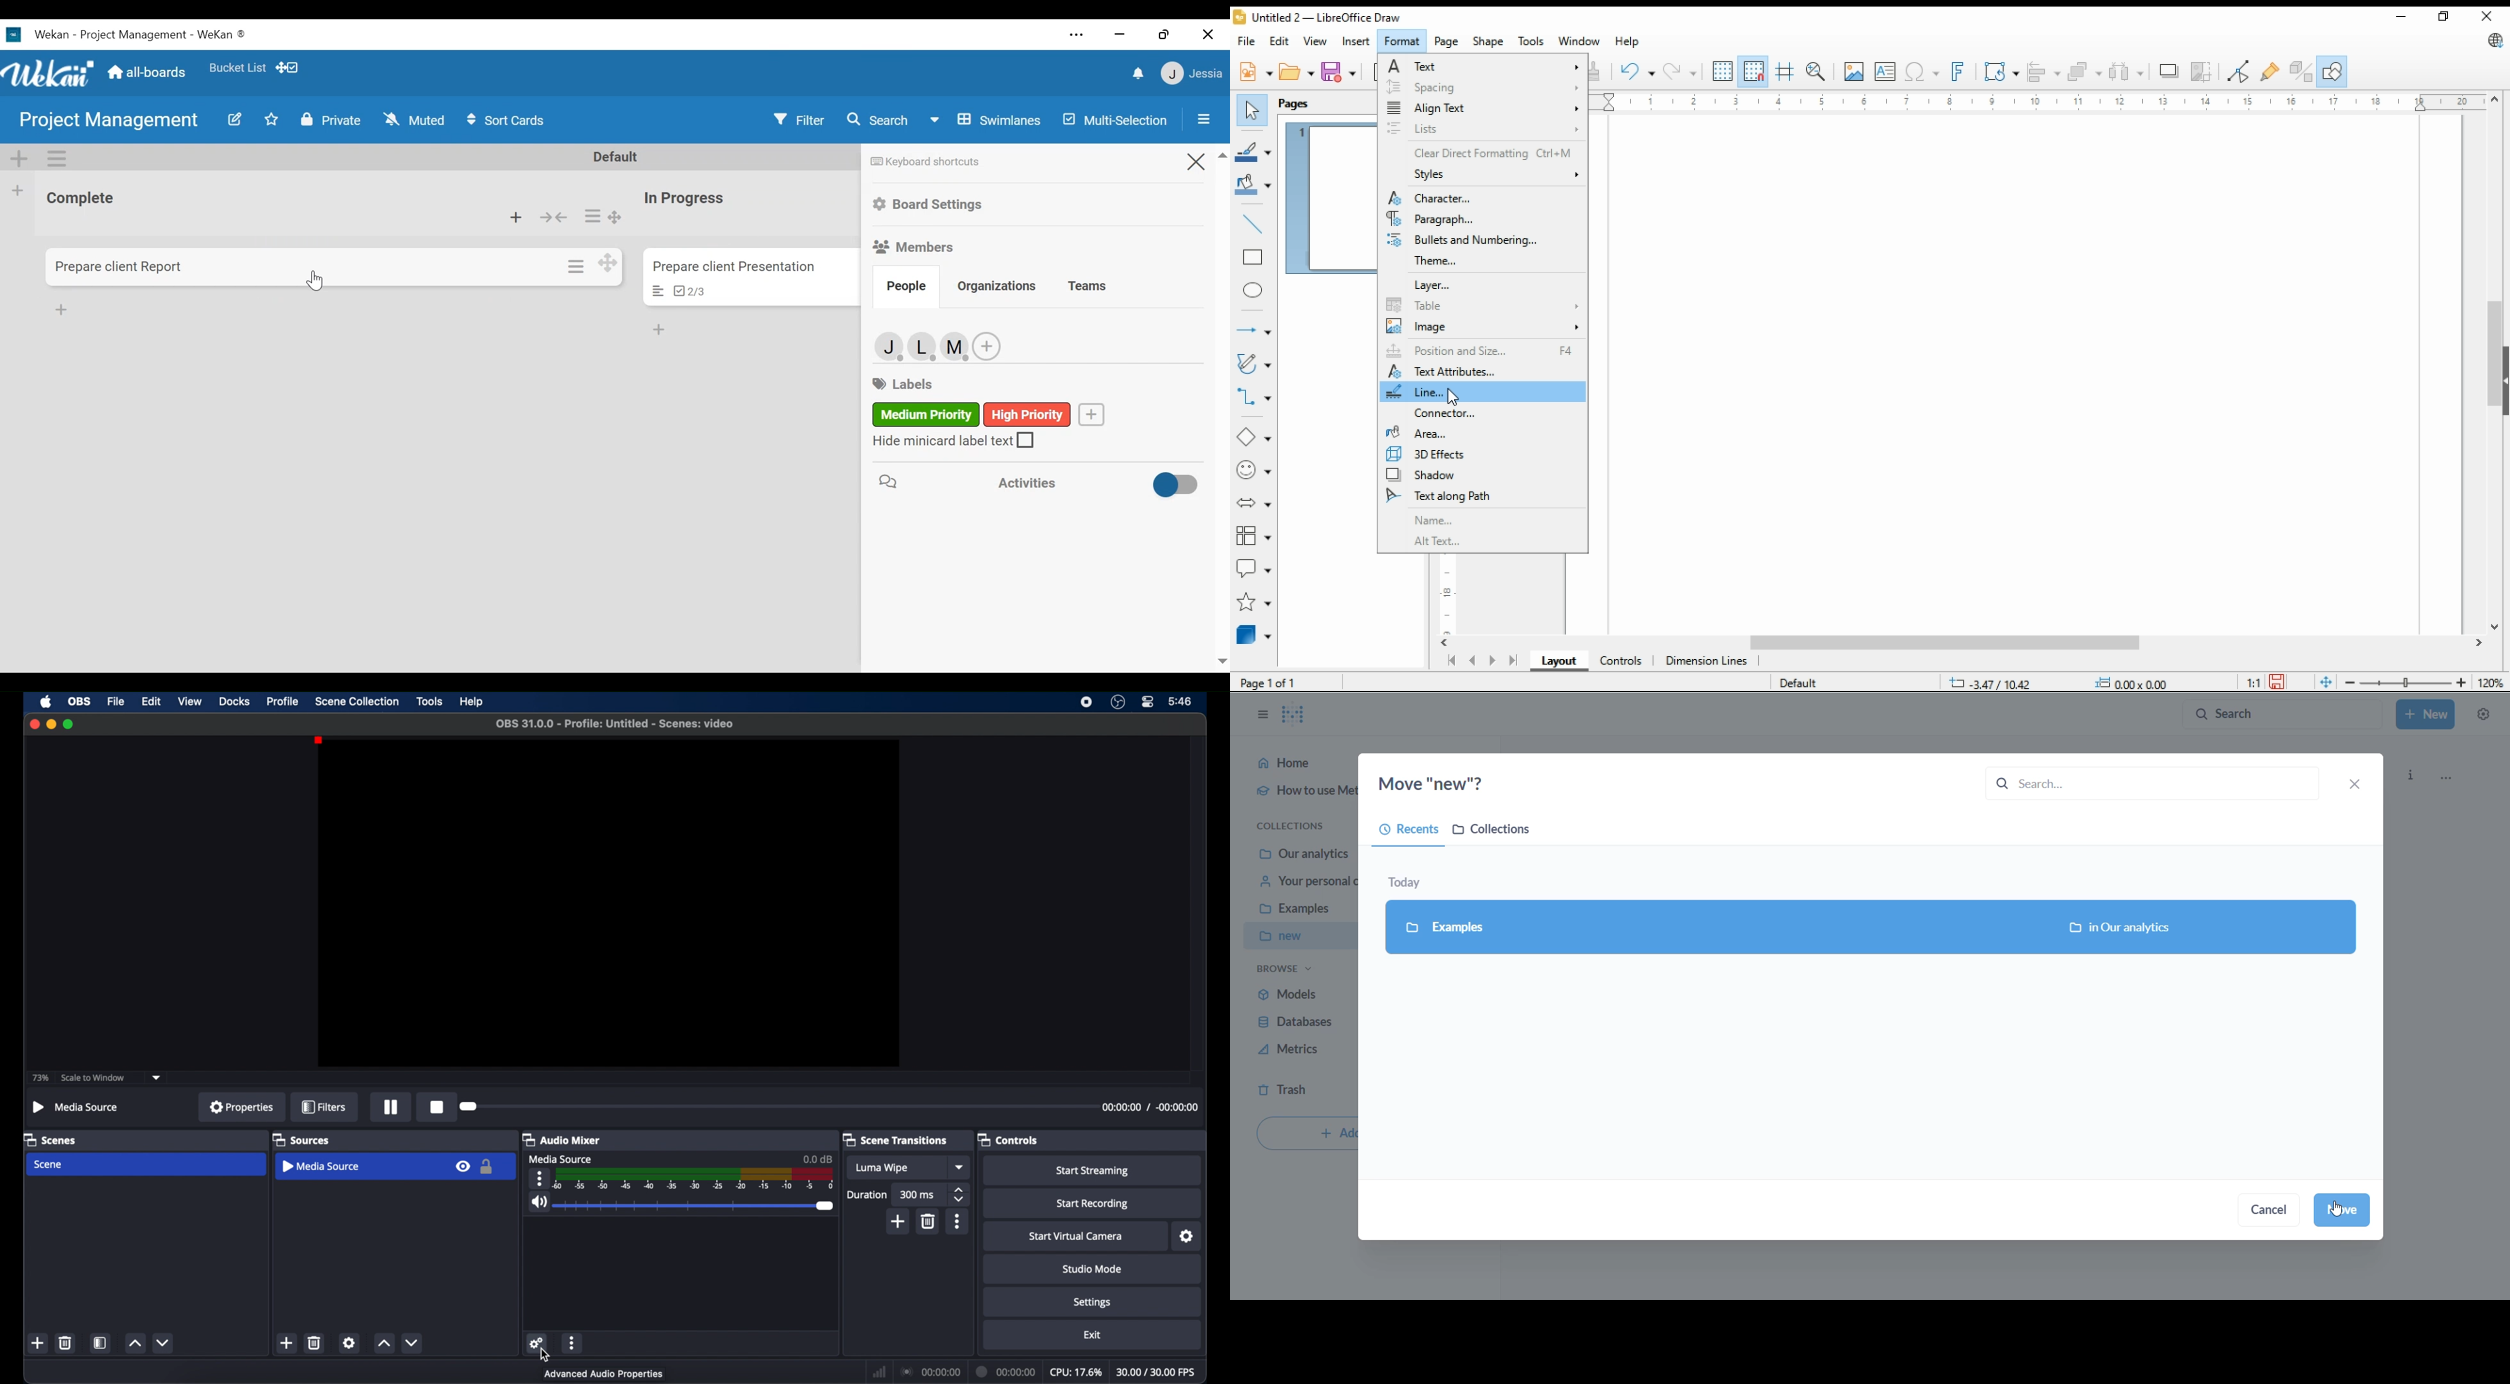  Describe the element at coordinates (1442, 413) in the screenshot. I see `connector` at that location.